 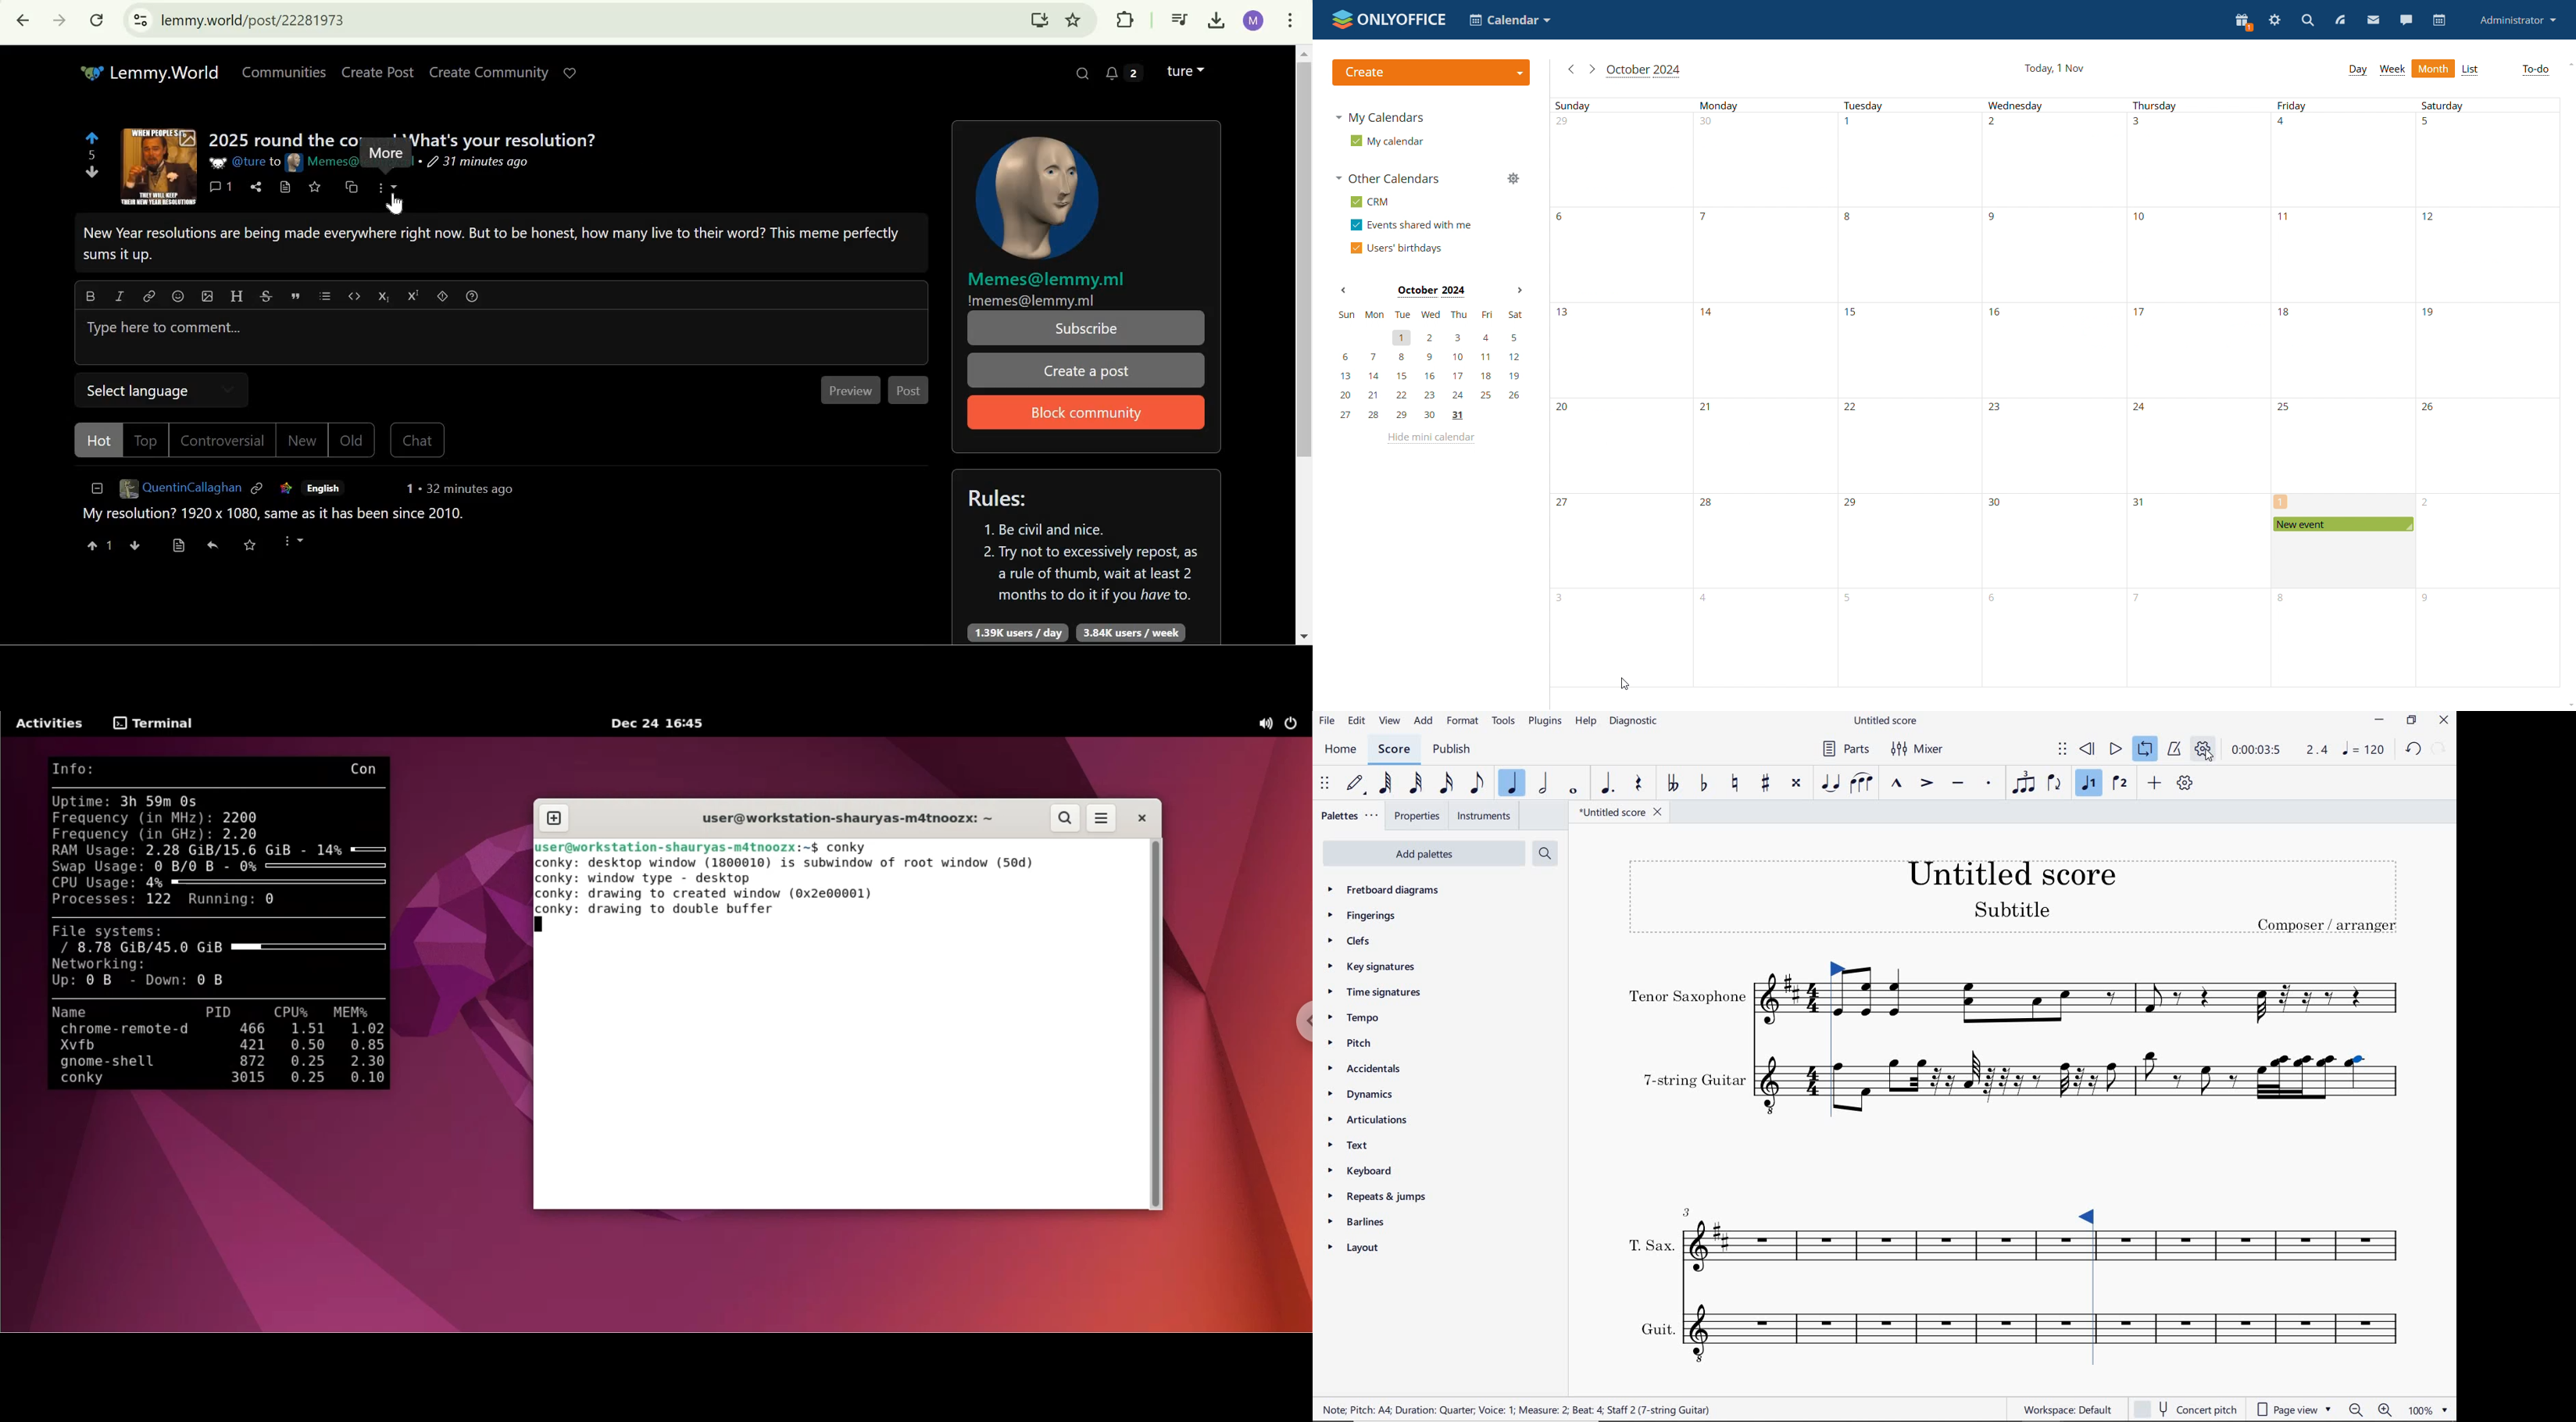 I want to click on zoom factor, so click(x=2425, y=1409).